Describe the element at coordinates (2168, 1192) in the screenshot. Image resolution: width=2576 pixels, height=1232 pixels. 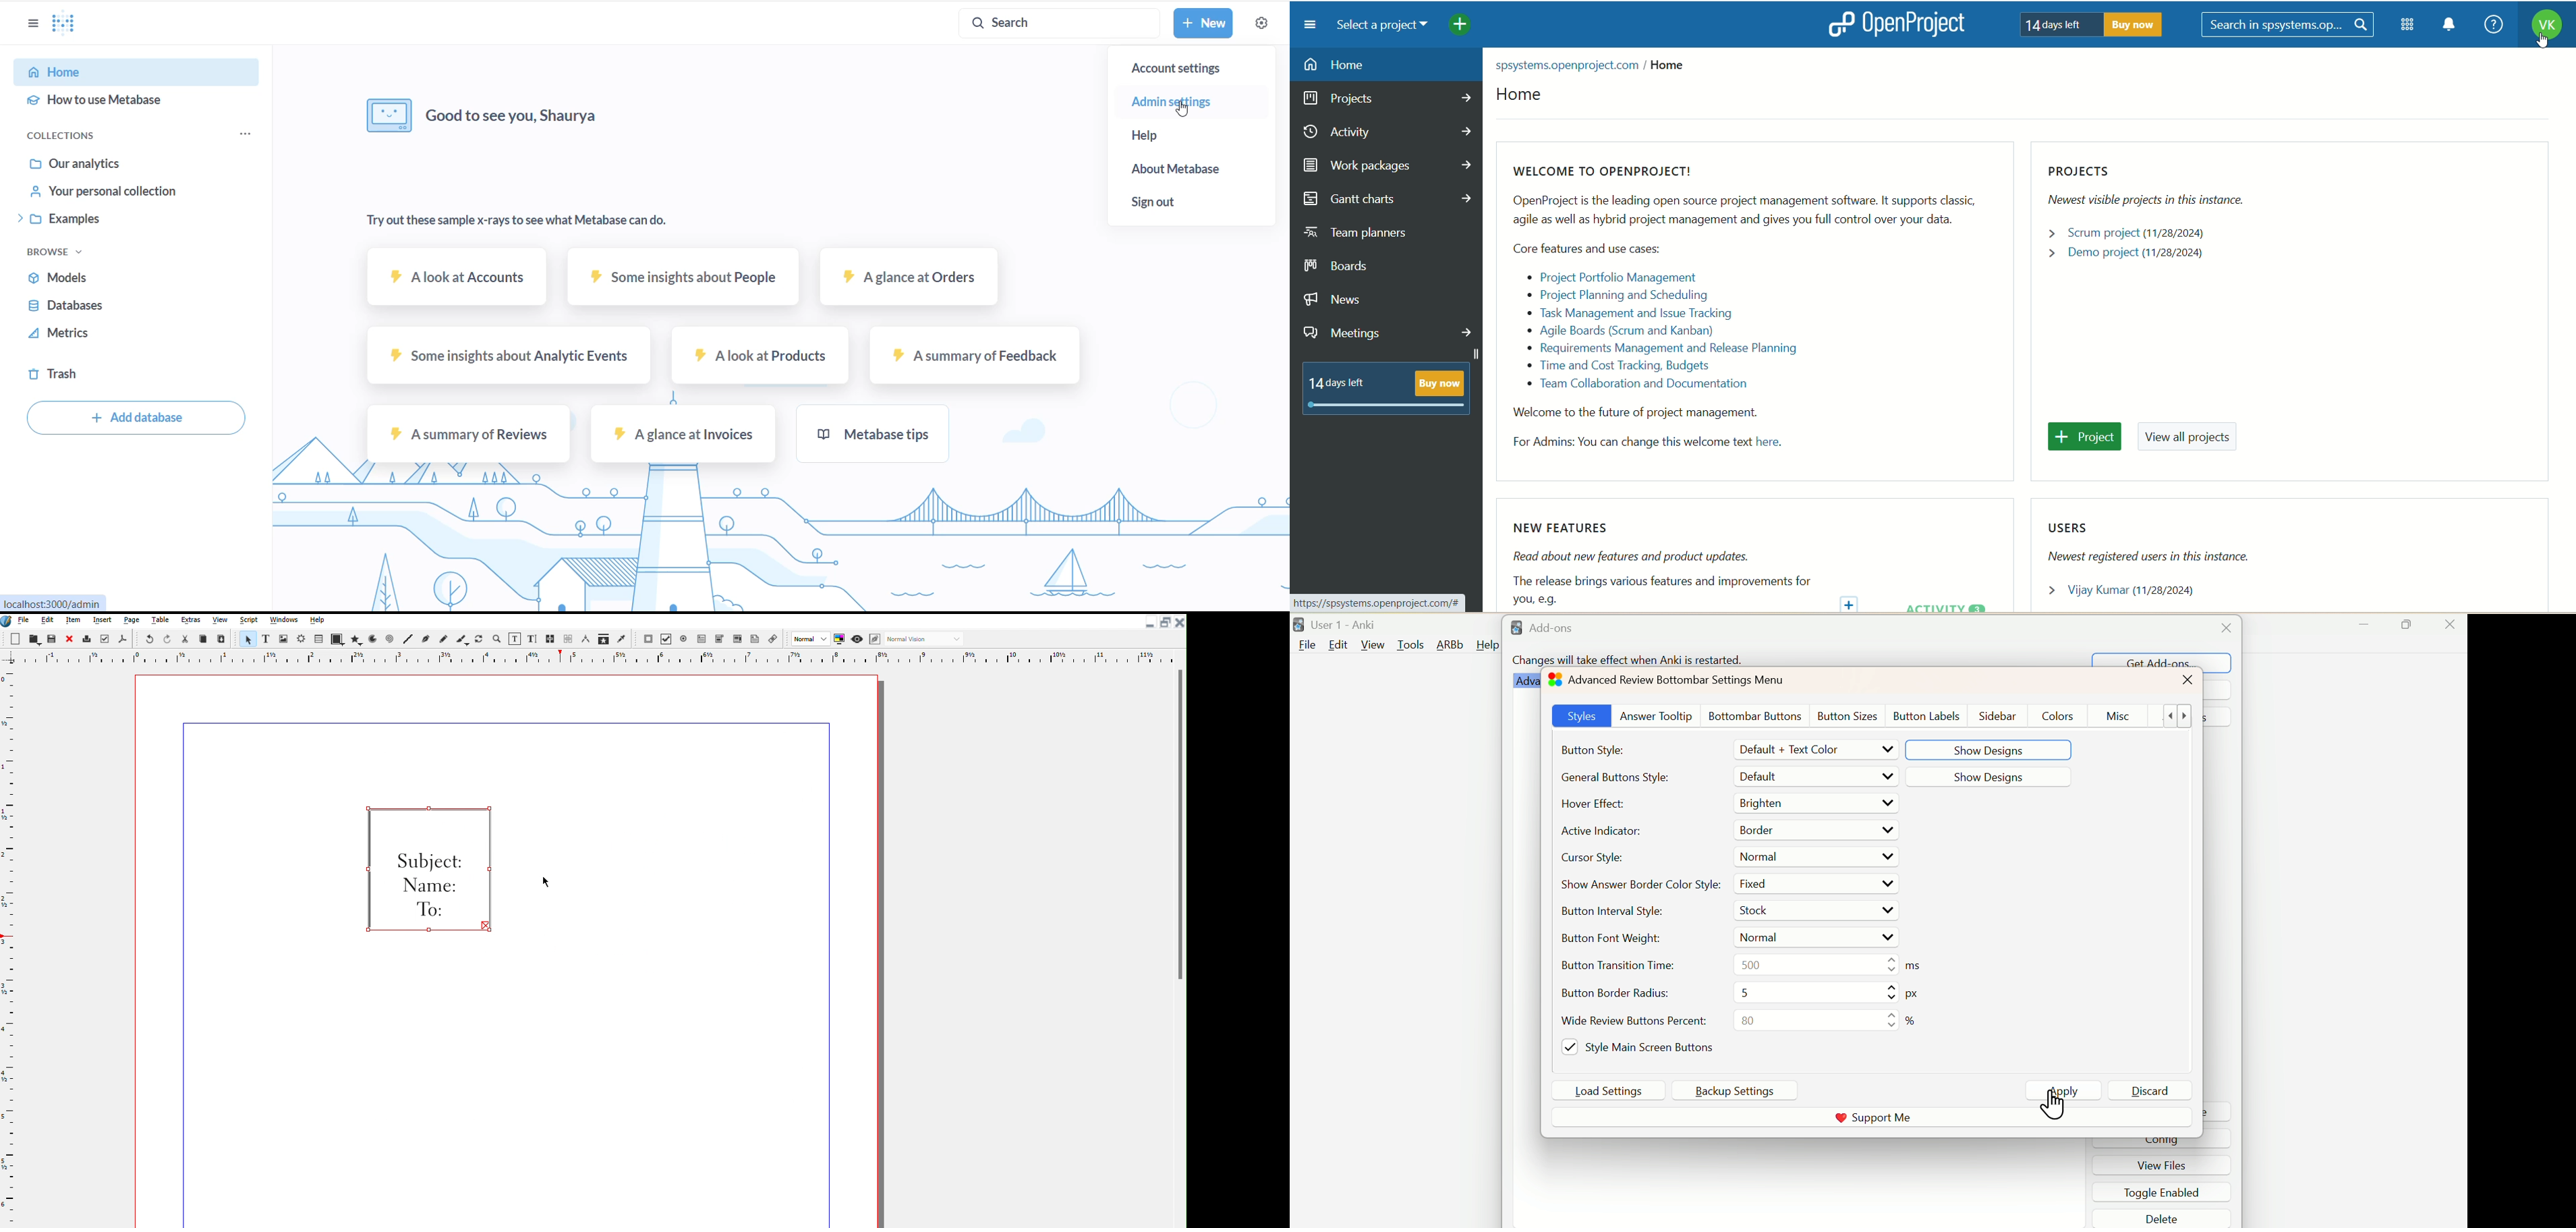
I see `toggle enabled` at that location.